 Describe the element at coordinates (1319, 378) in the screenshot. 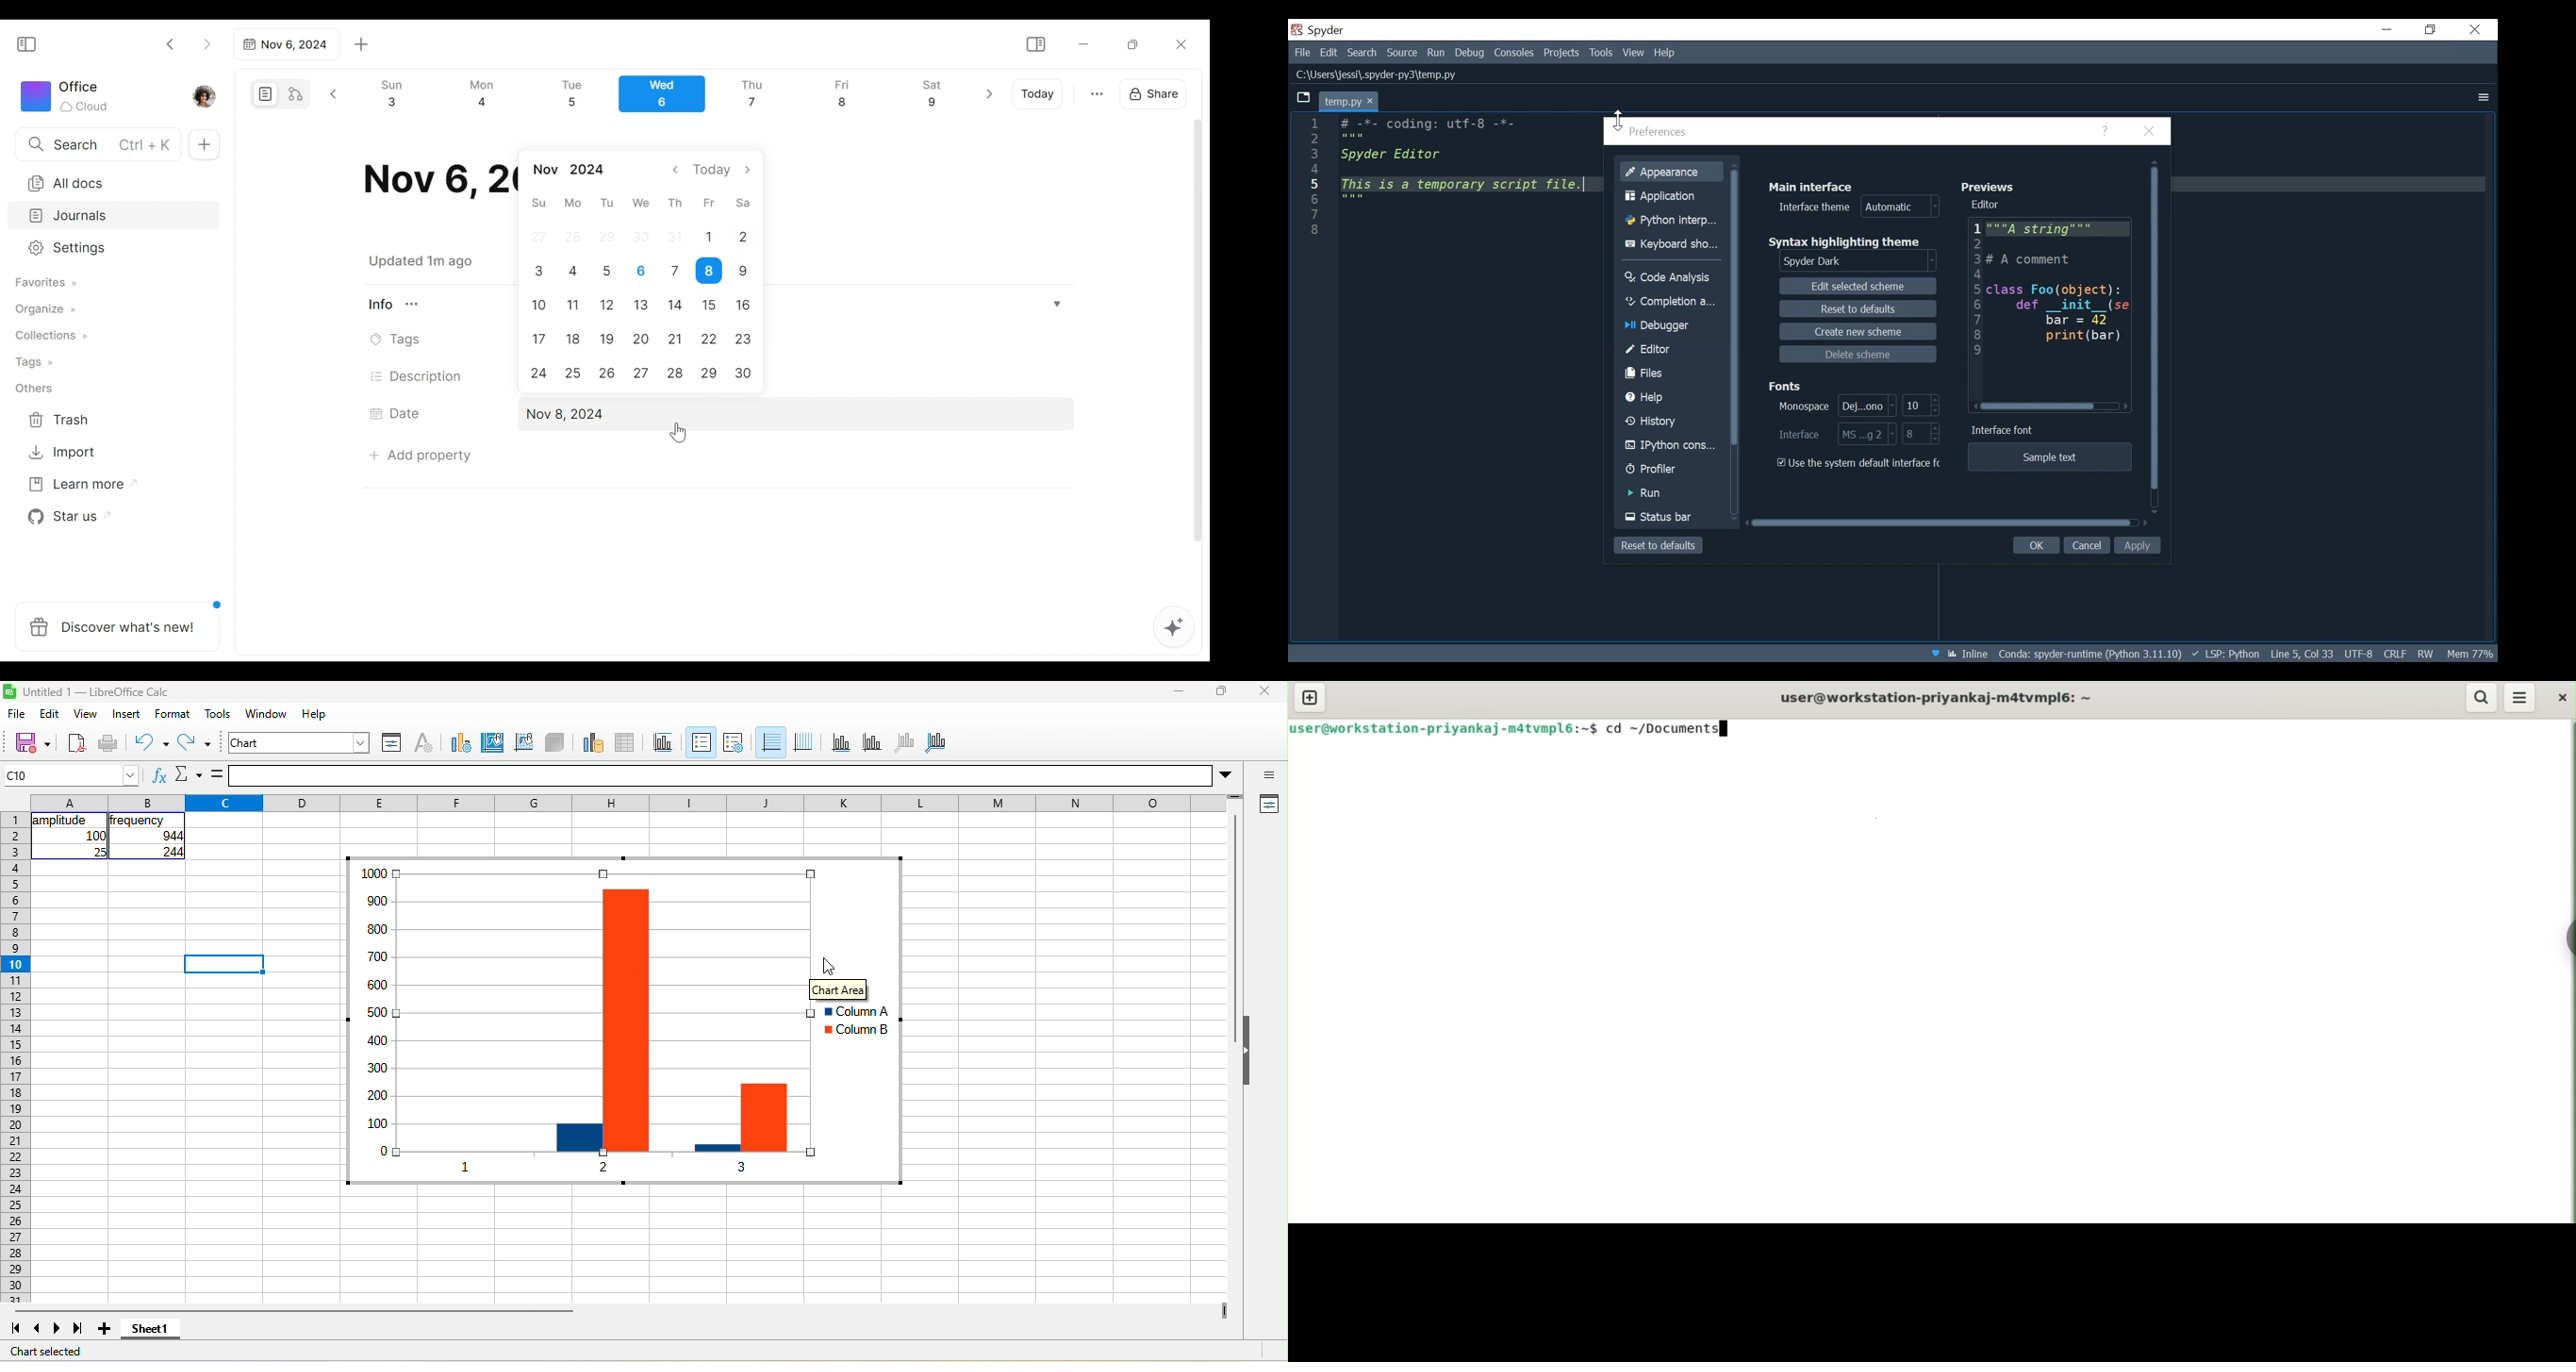

I see `line column` at that location.